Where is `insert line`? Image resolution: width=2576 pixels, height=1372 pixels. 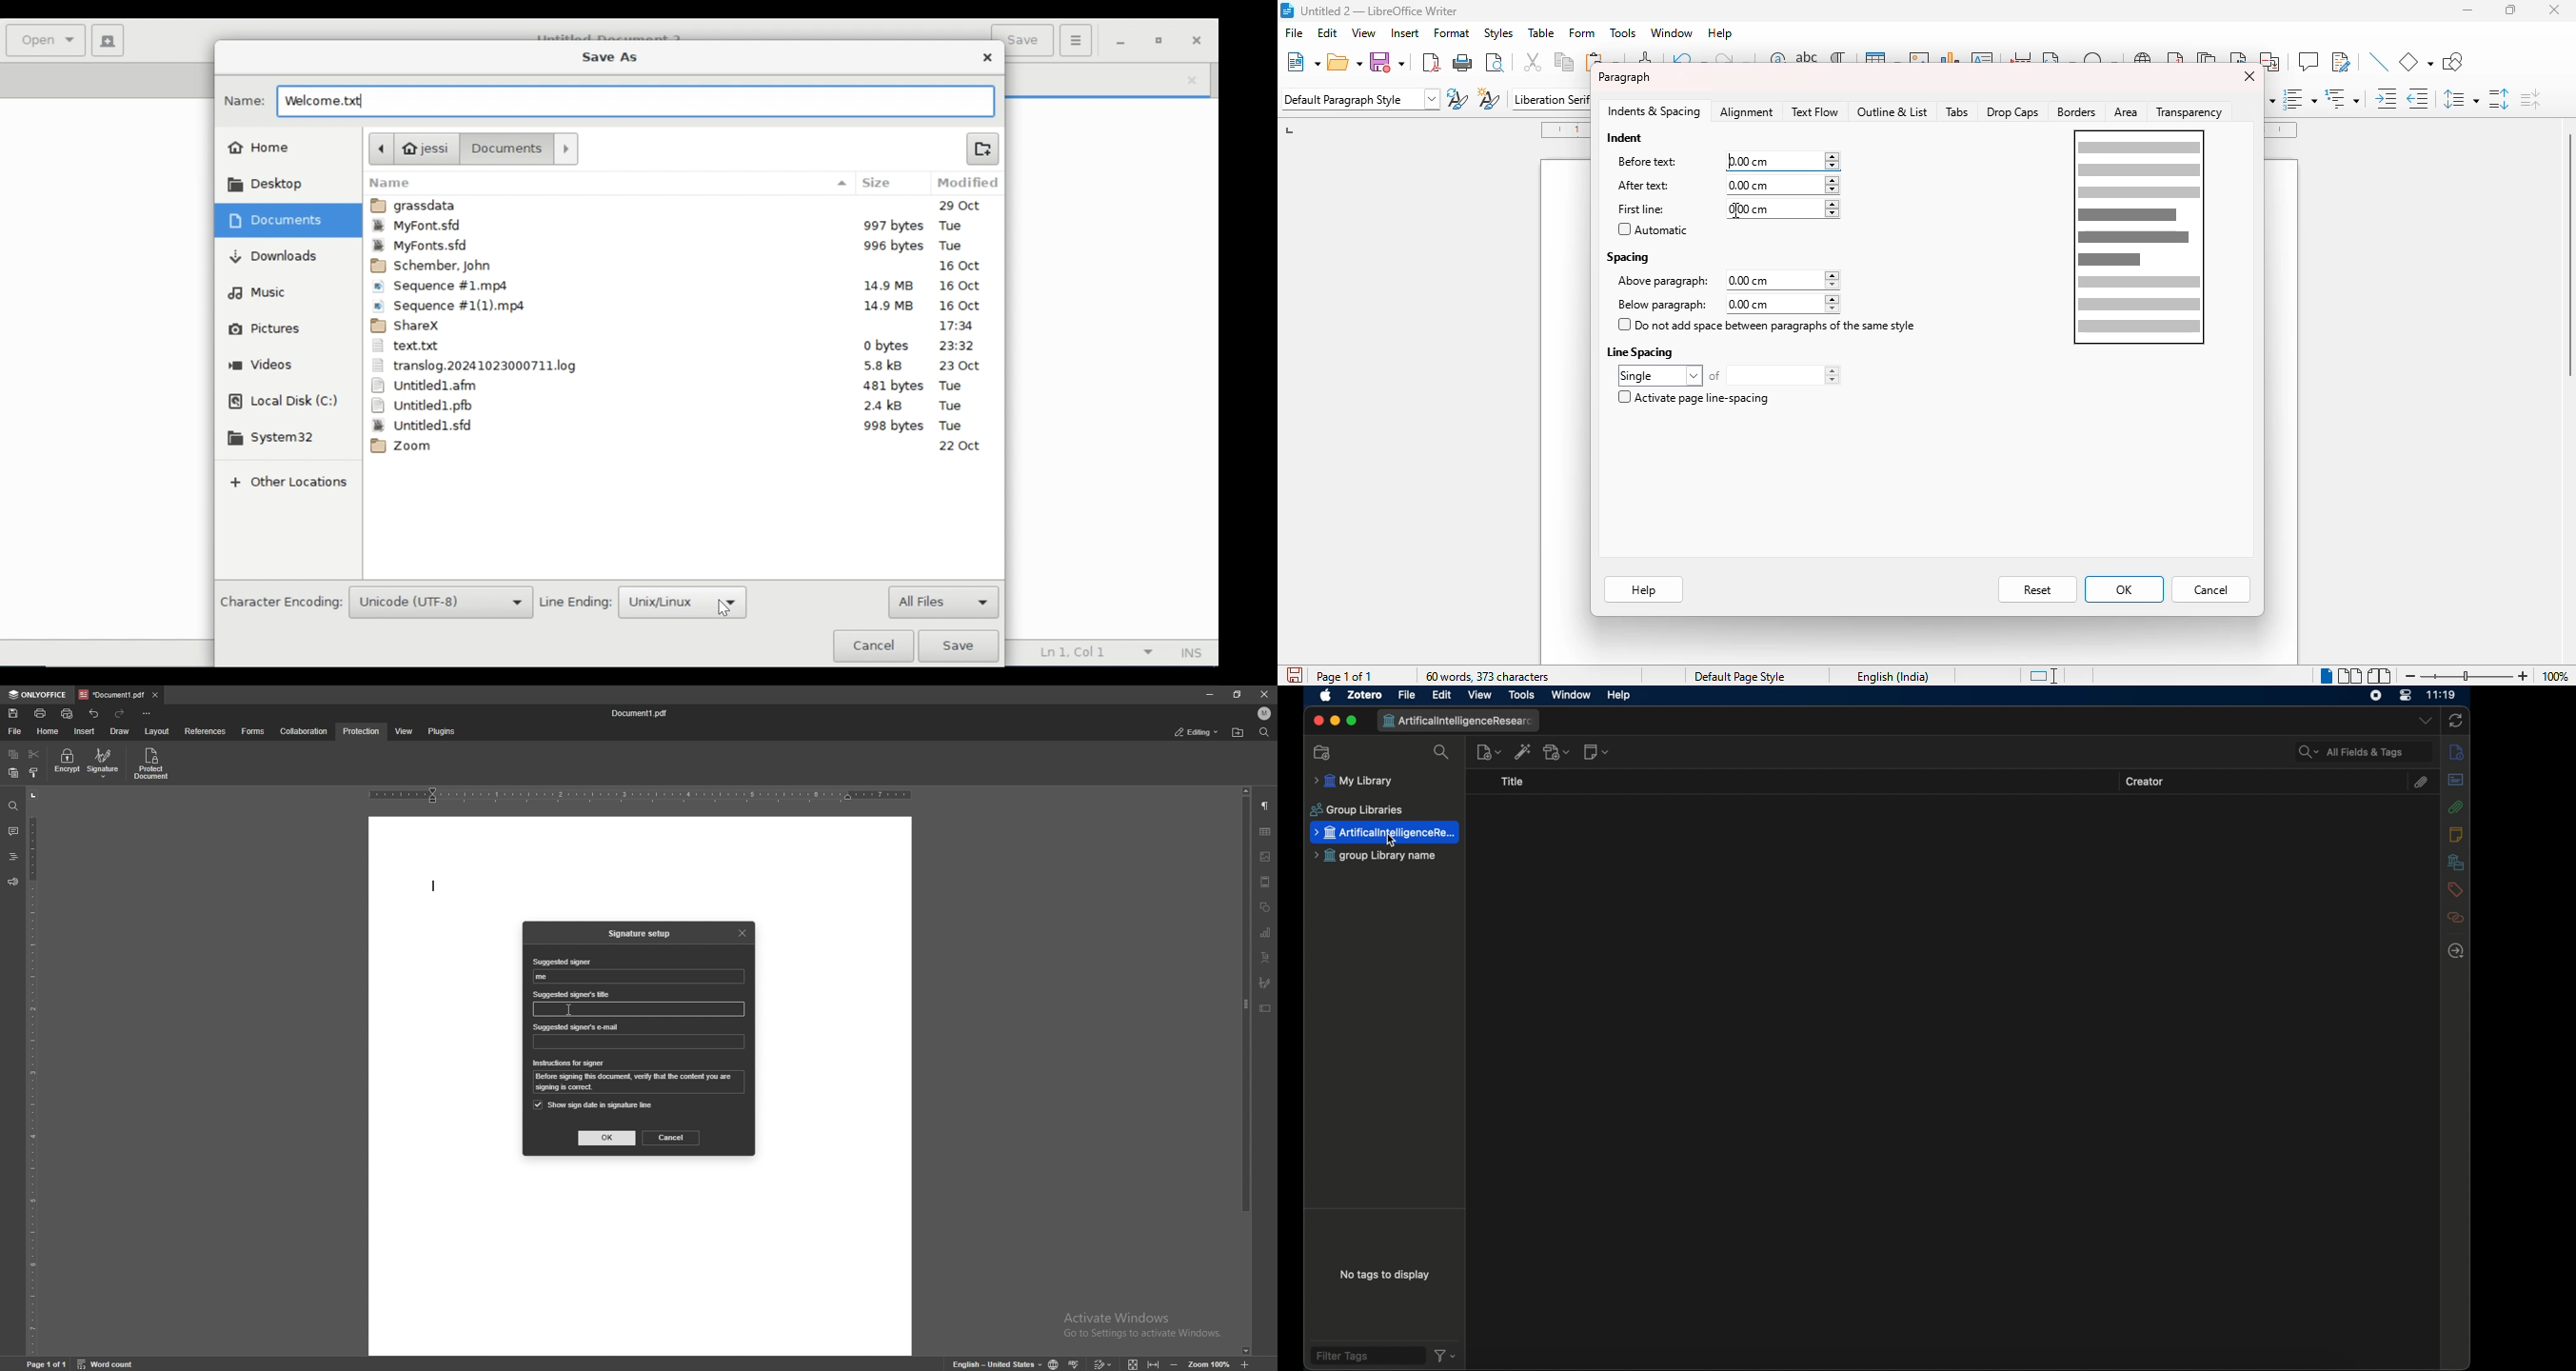
insert line is located at coordinates (2379, 62).